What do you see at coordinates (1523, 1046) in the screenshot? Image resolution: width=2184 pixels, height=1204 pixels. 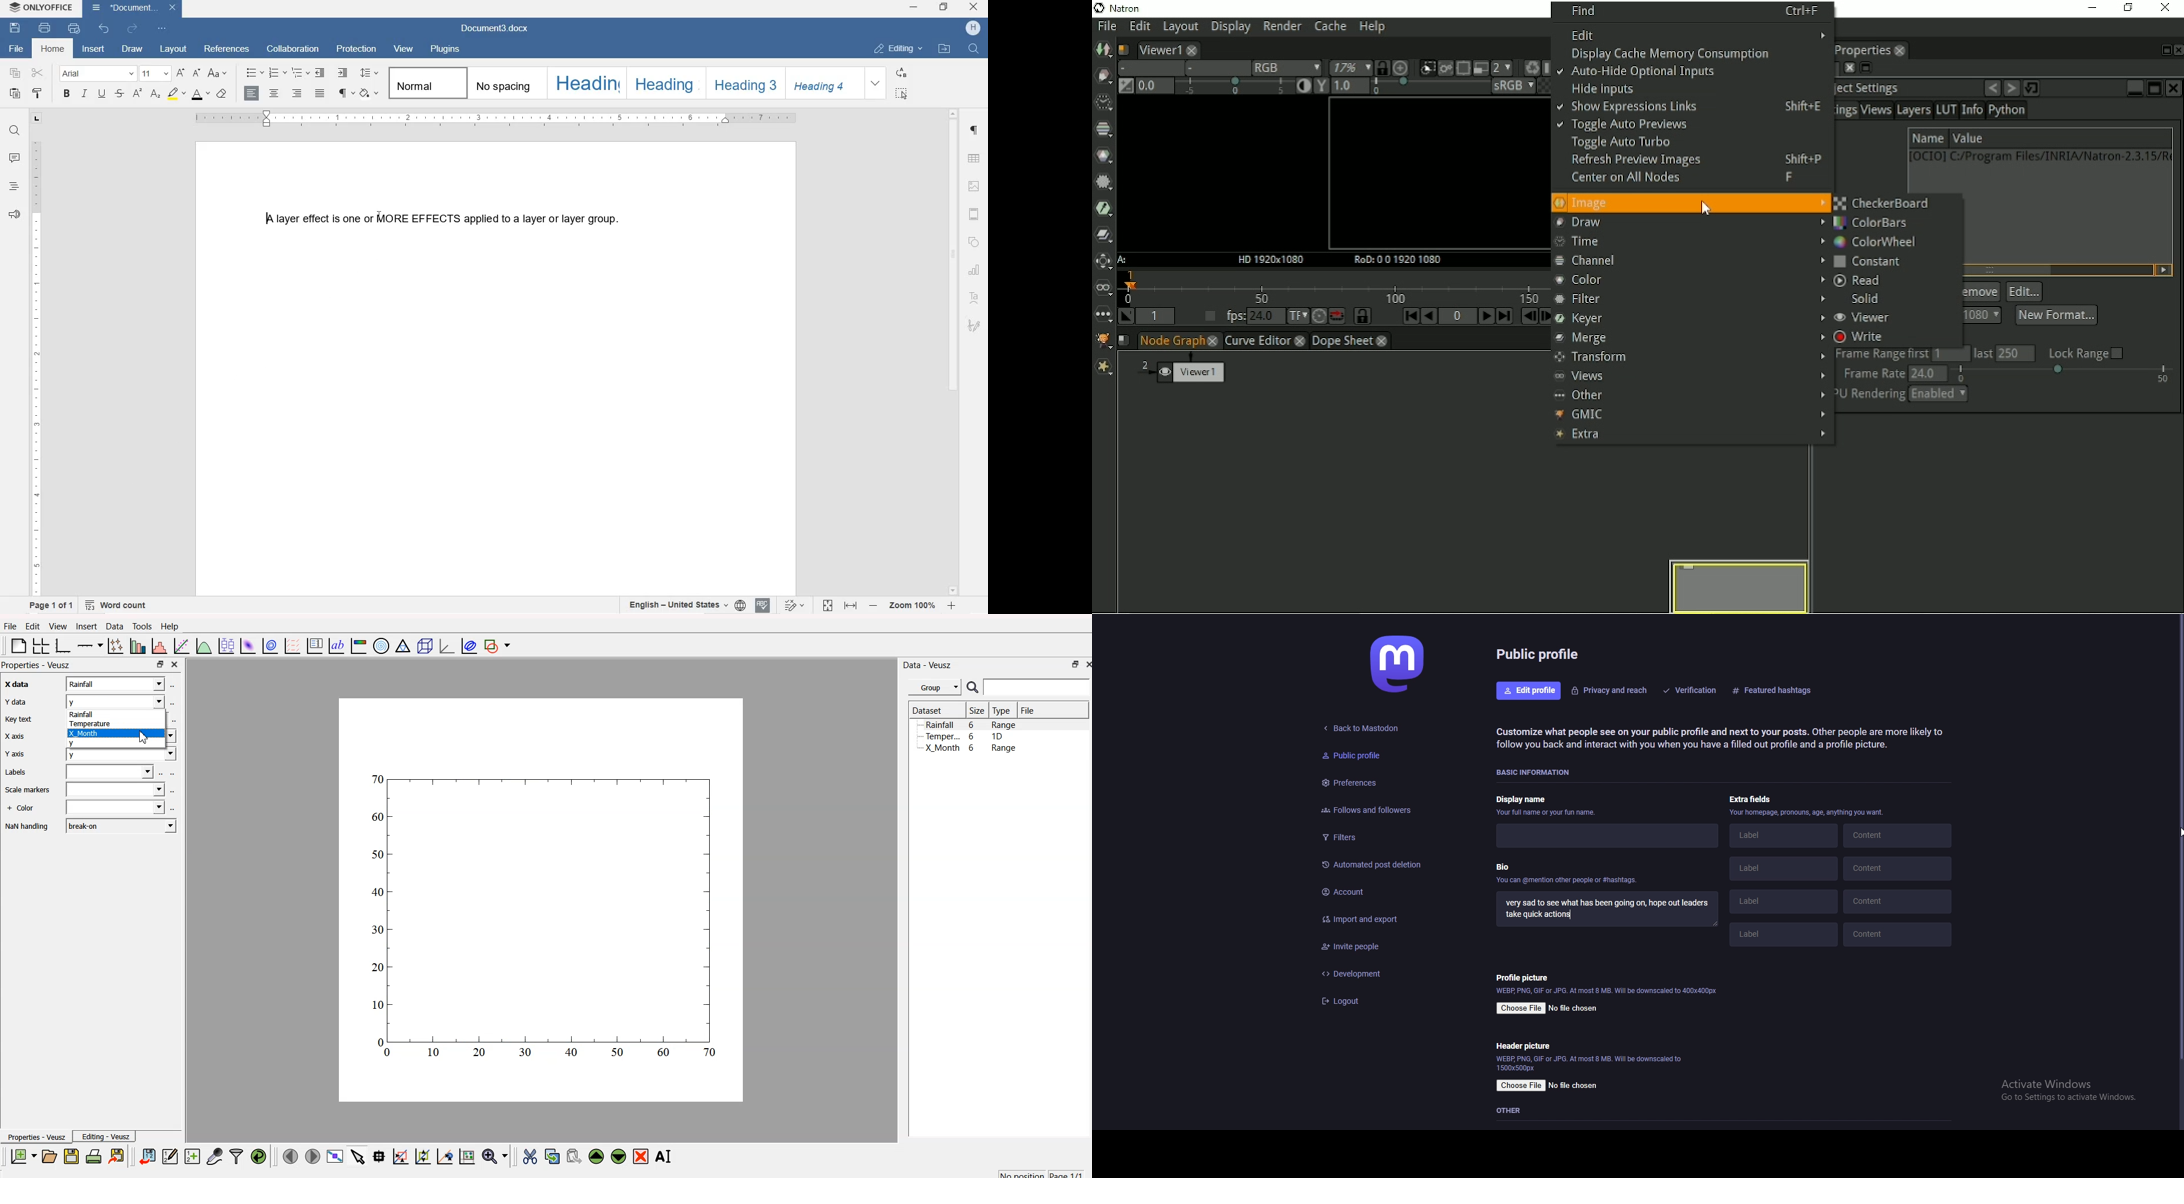 I see `header picture` at bounding box center [1523, 1046].